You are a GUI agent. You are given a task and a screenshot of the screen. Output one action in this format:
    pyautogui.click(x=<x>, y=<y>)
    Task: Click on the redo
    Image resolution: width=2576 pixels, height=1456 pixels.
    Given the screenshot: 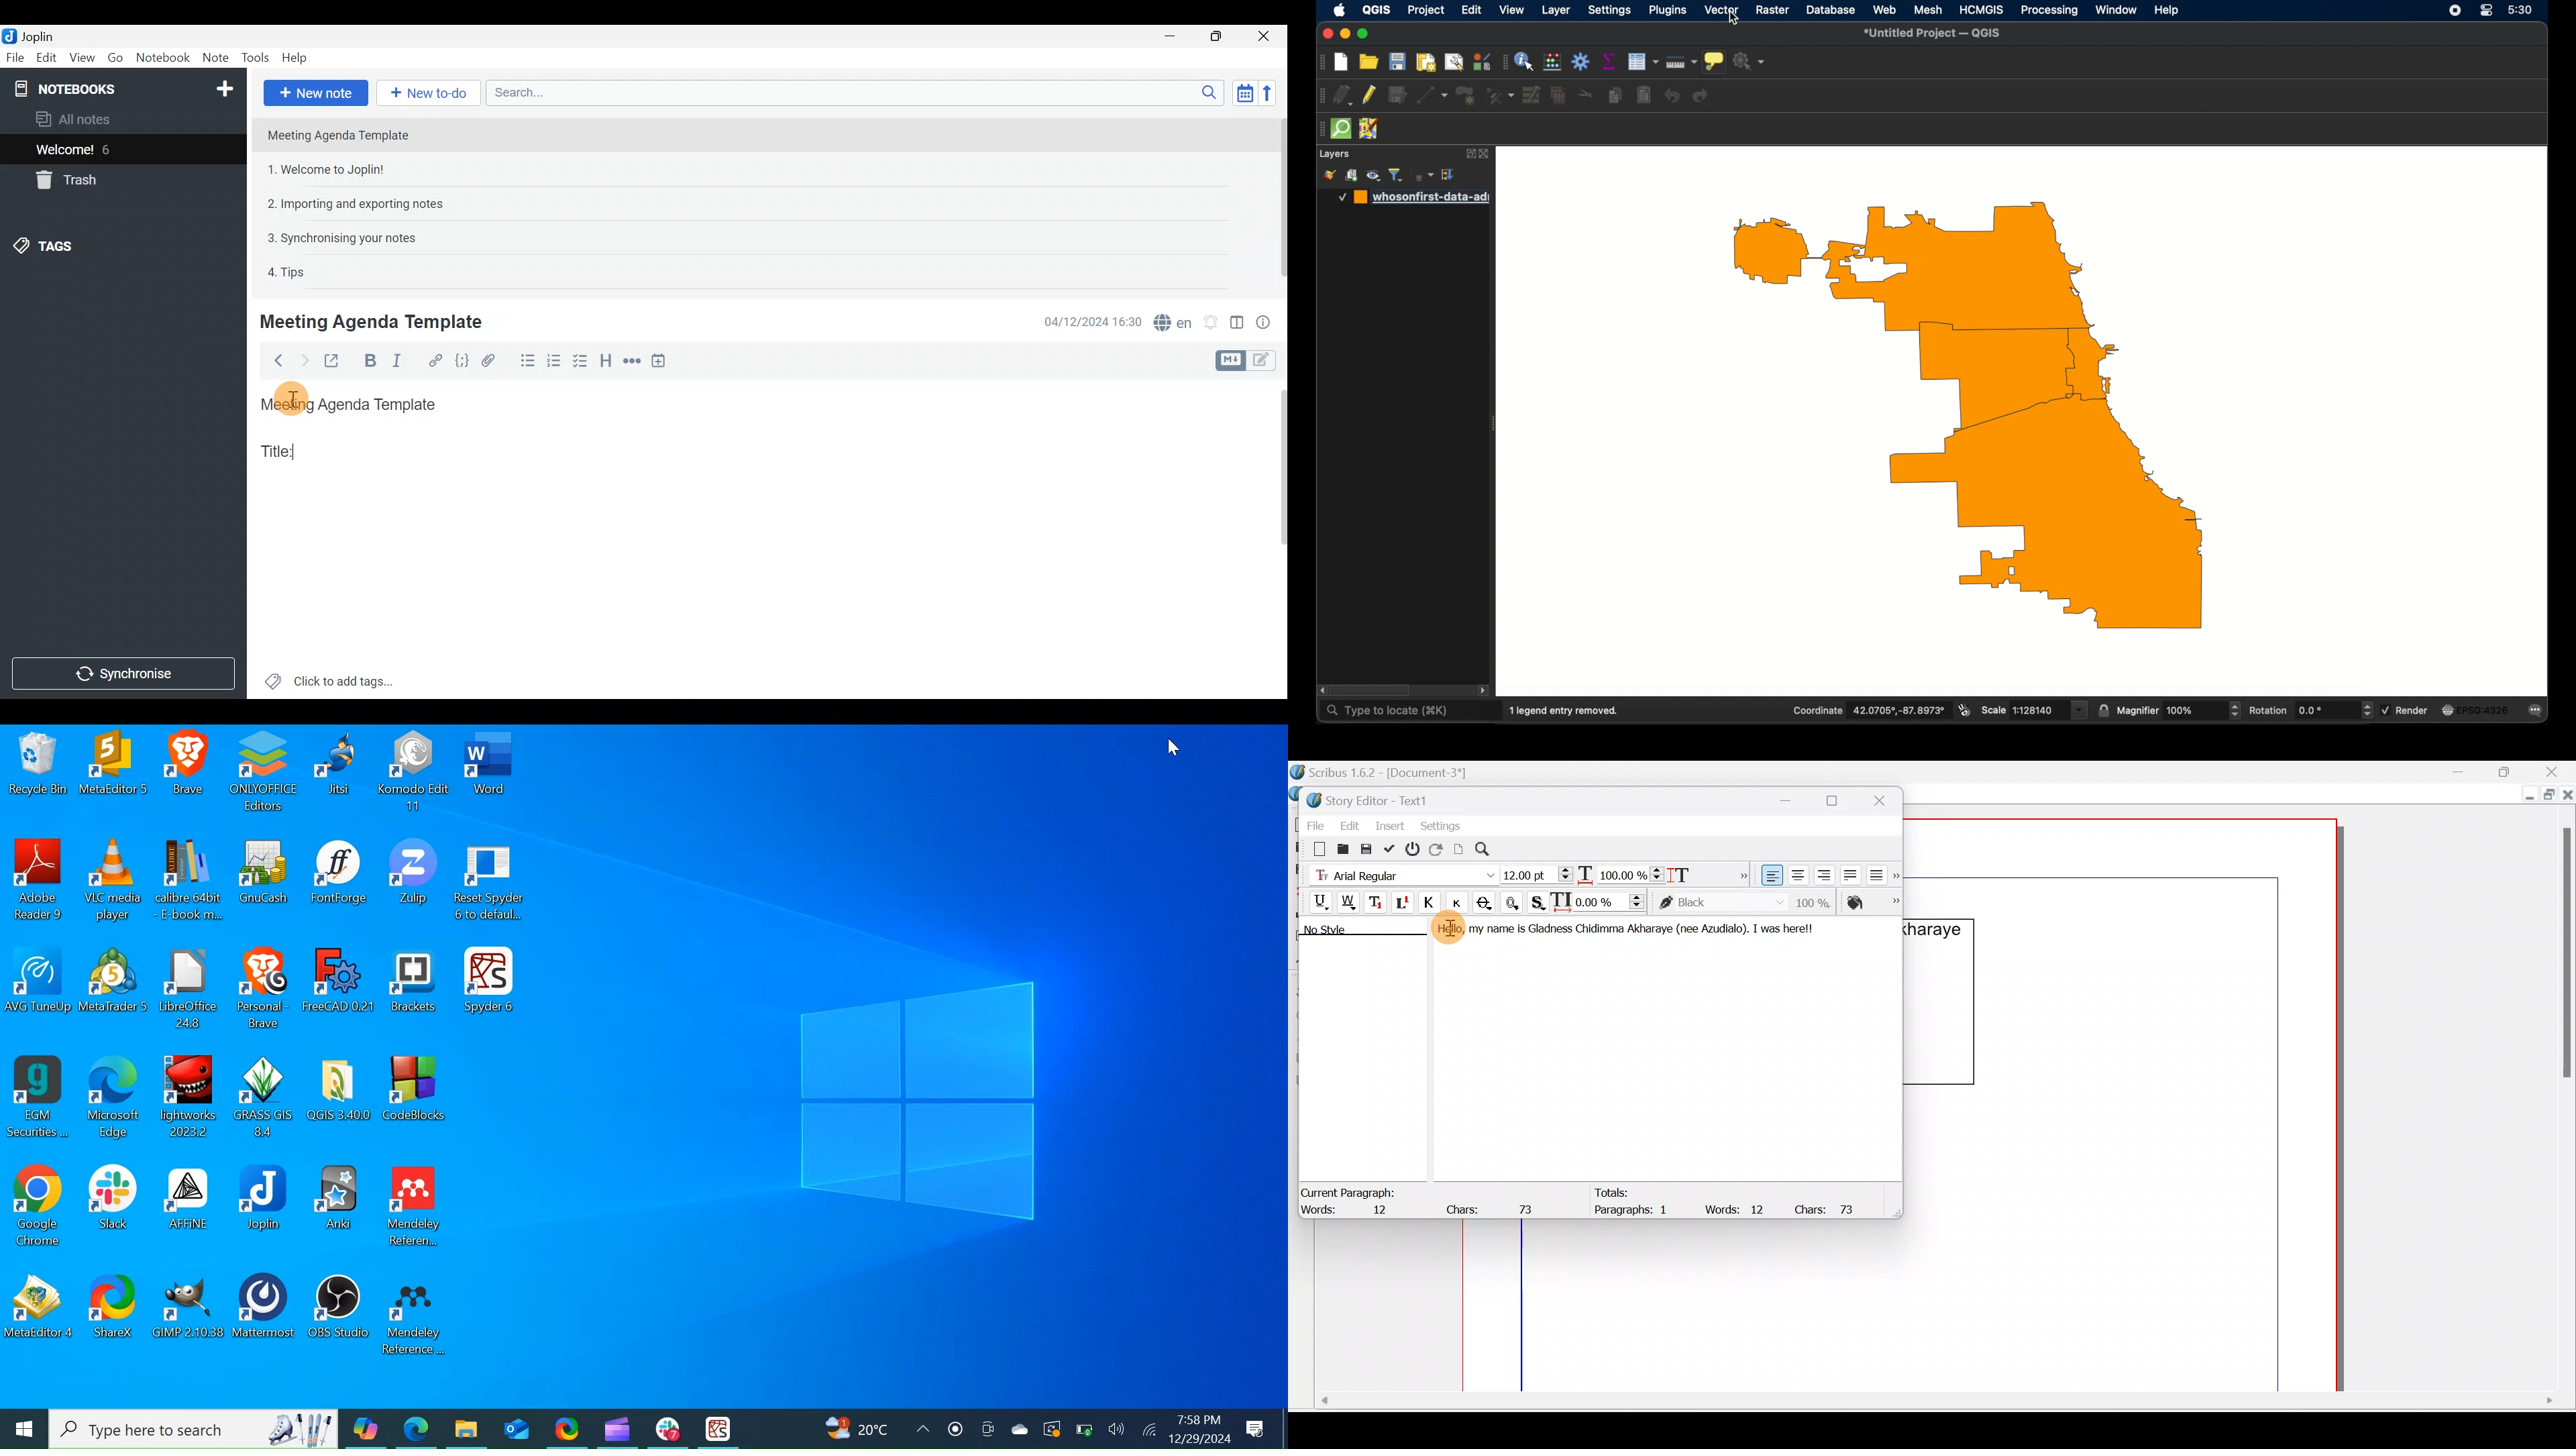 What is the action you would take?
    pyautogui.click(x=1701, y=97)
    